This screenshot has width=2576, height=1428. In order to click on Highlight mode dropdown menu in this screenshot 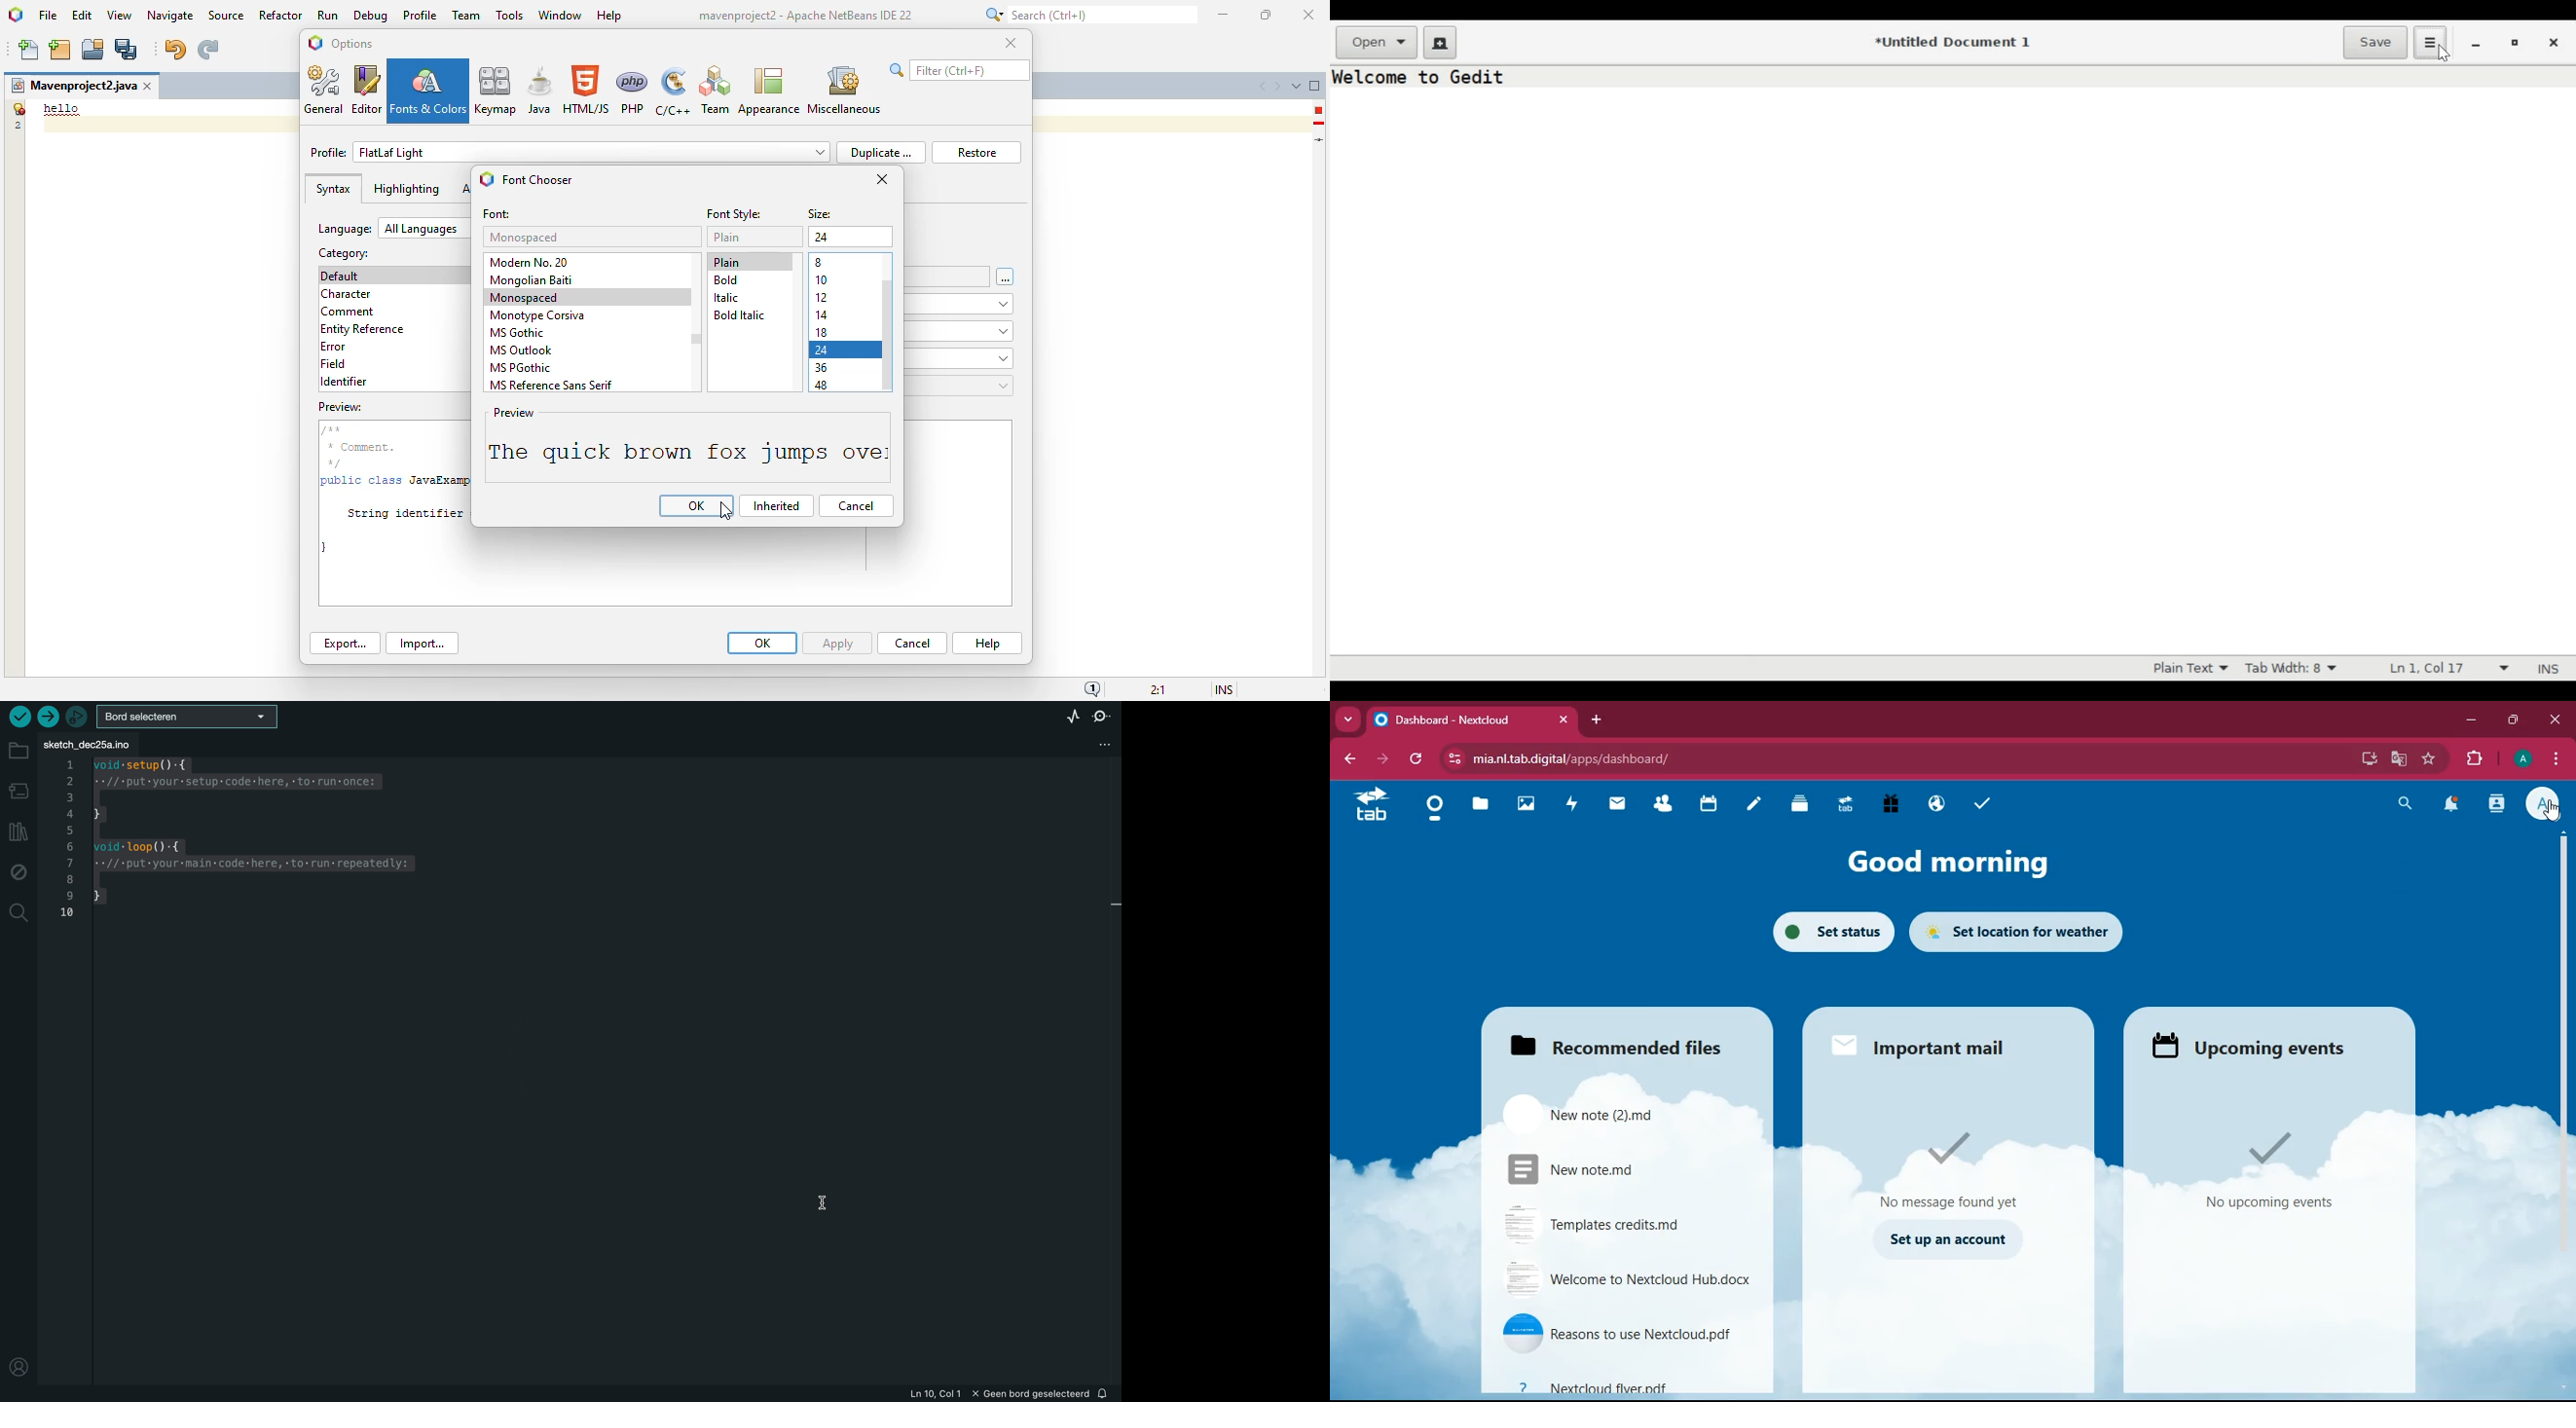, I will do `click(2187, 669)`.